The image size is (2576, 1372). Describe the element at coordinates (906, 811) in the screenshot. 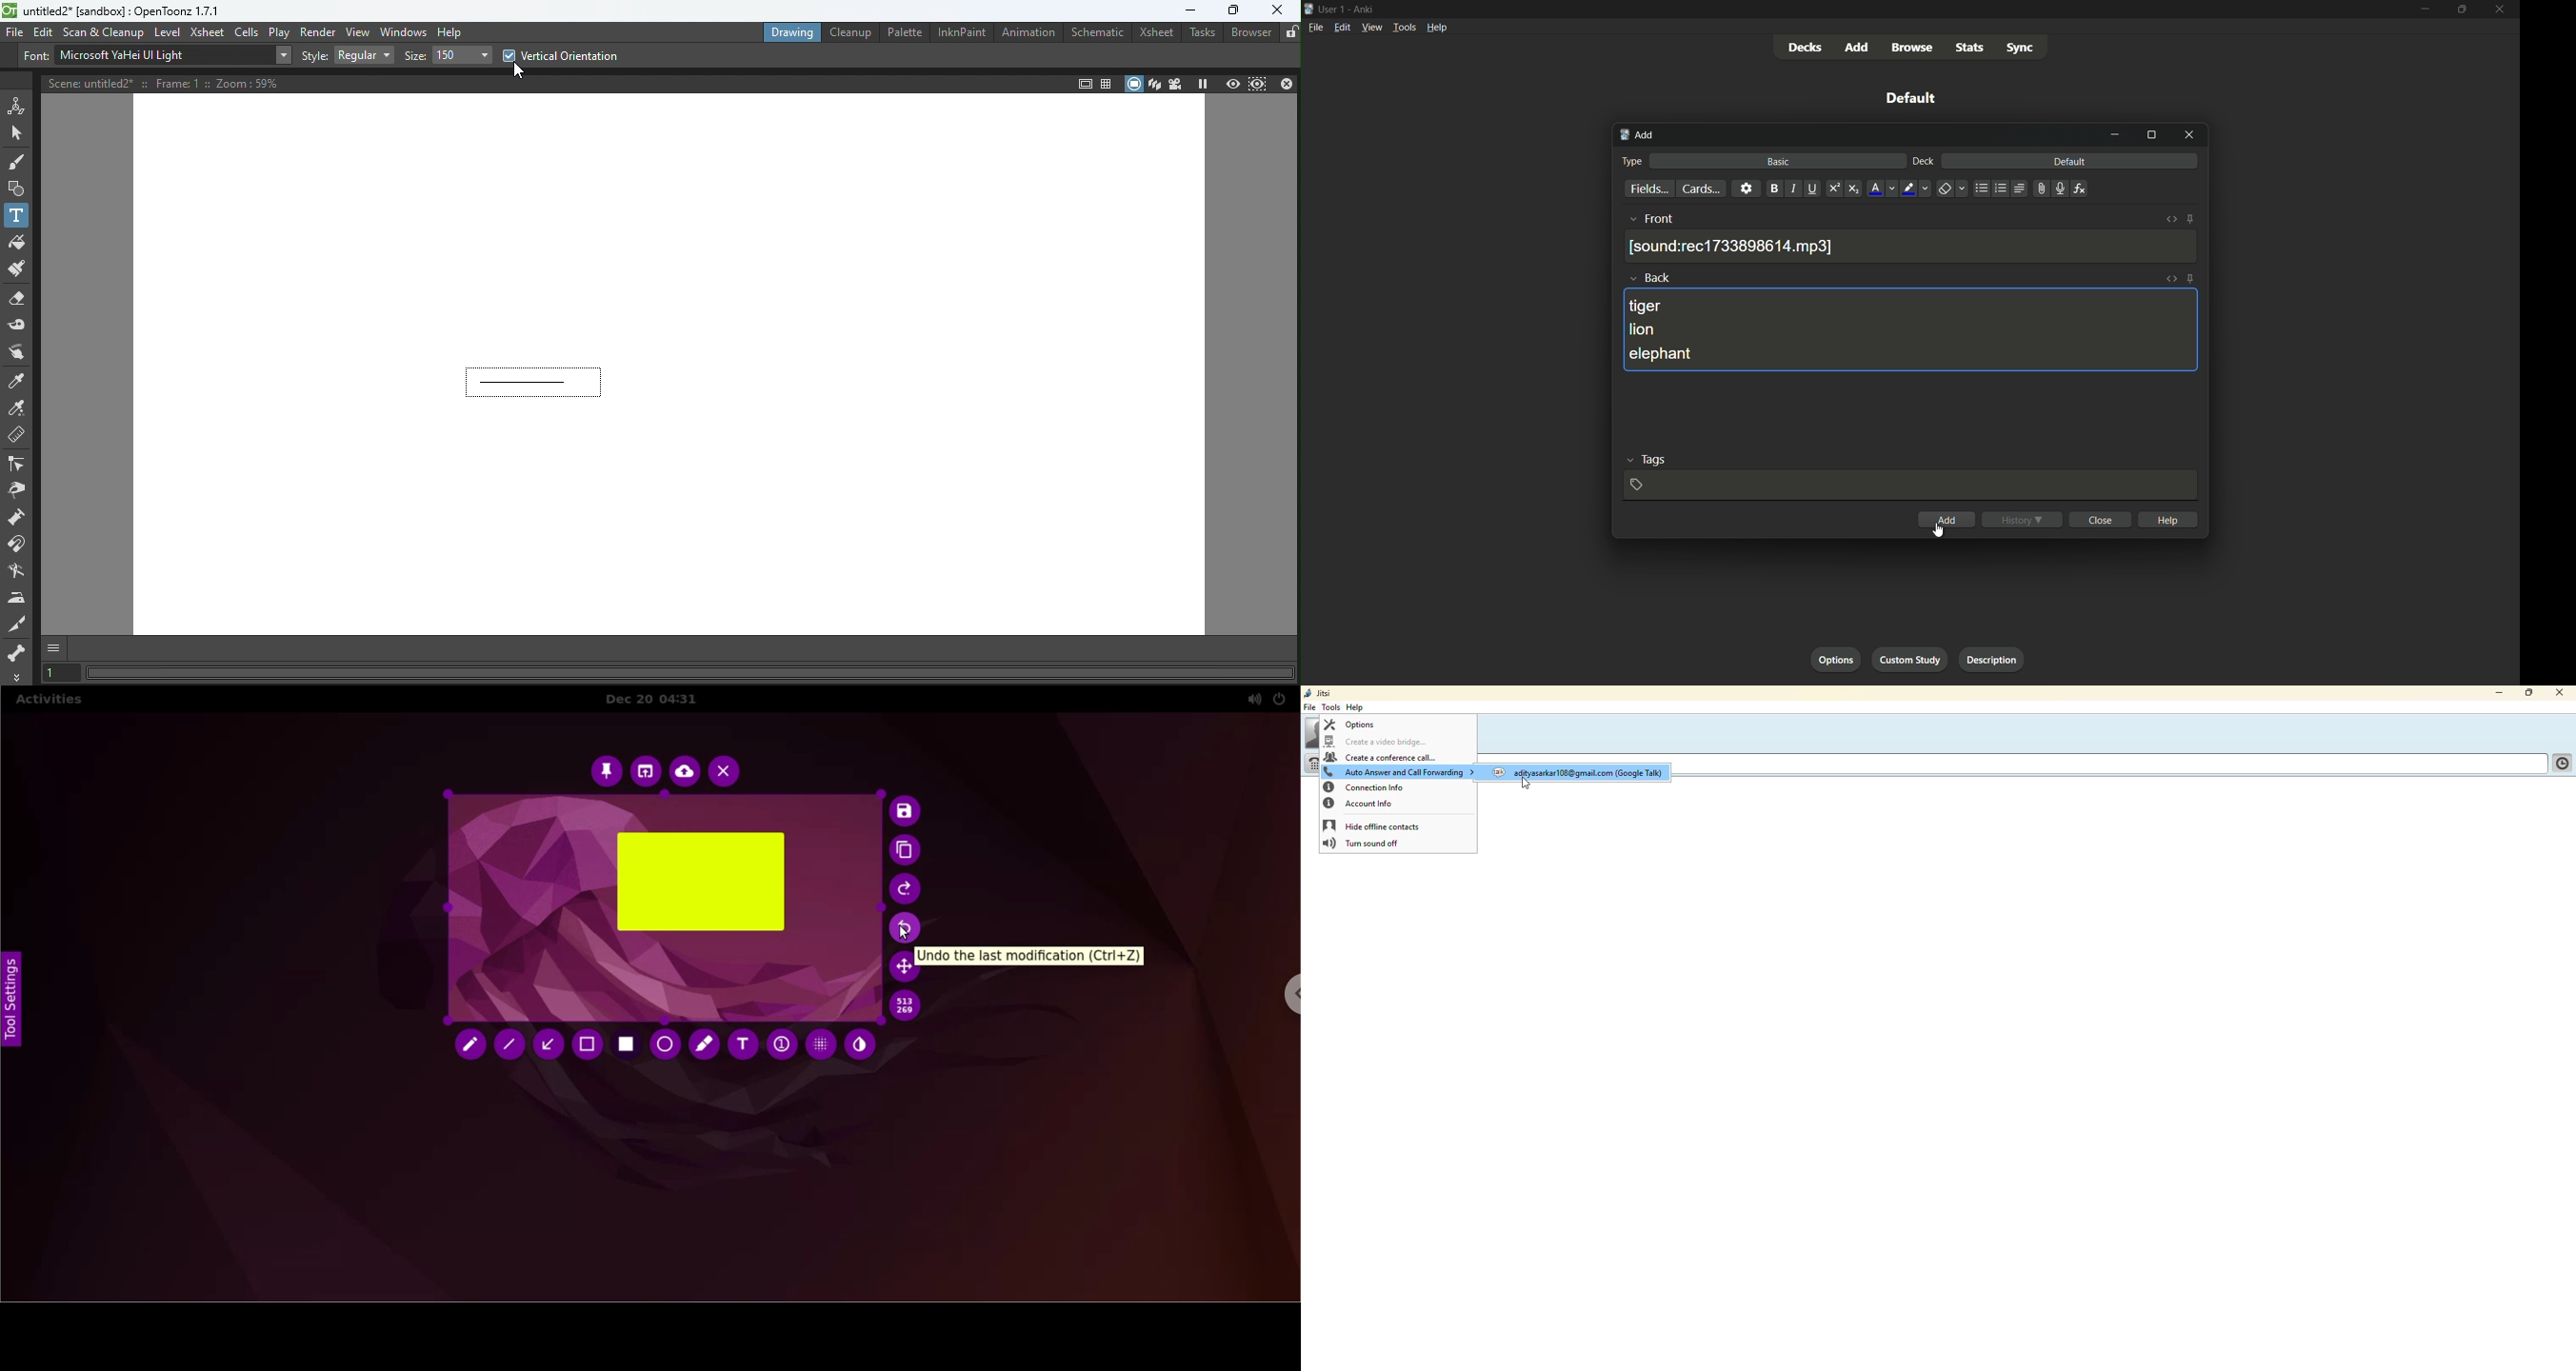

I see `save` at that location.